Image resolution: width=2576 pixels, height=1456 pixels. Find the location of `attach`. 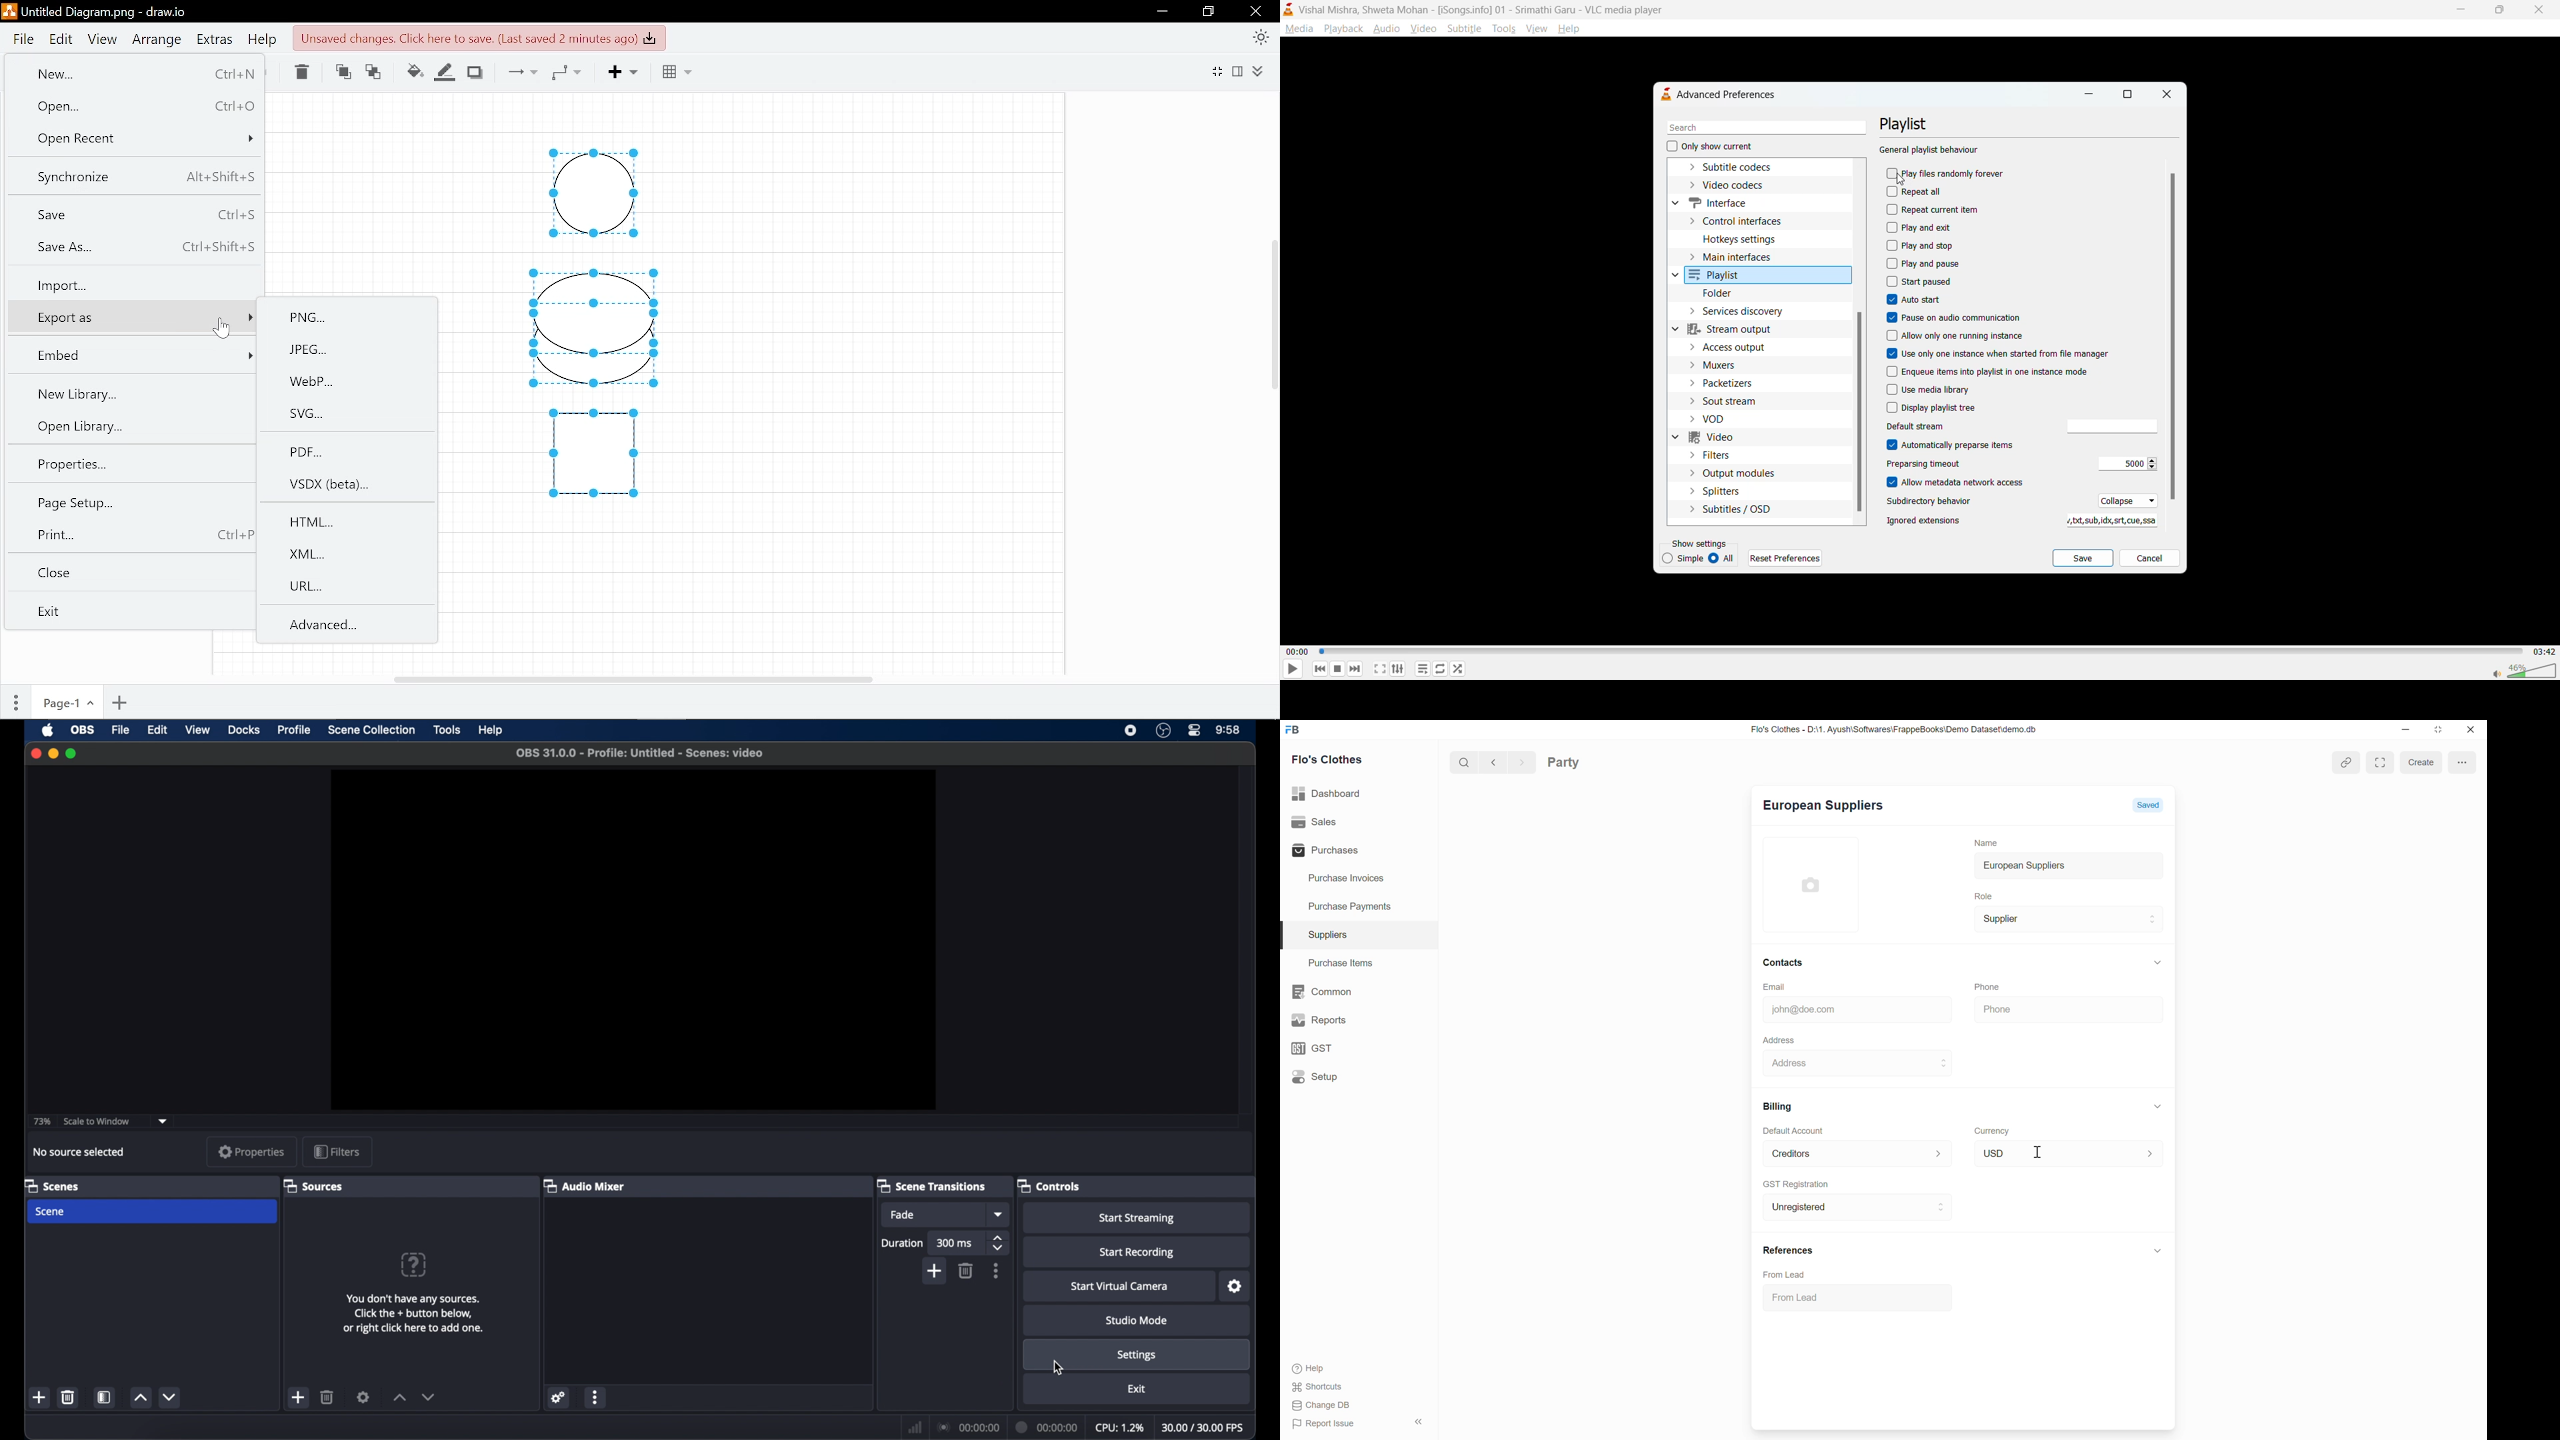

attach is located at coordinates (2348, 761).